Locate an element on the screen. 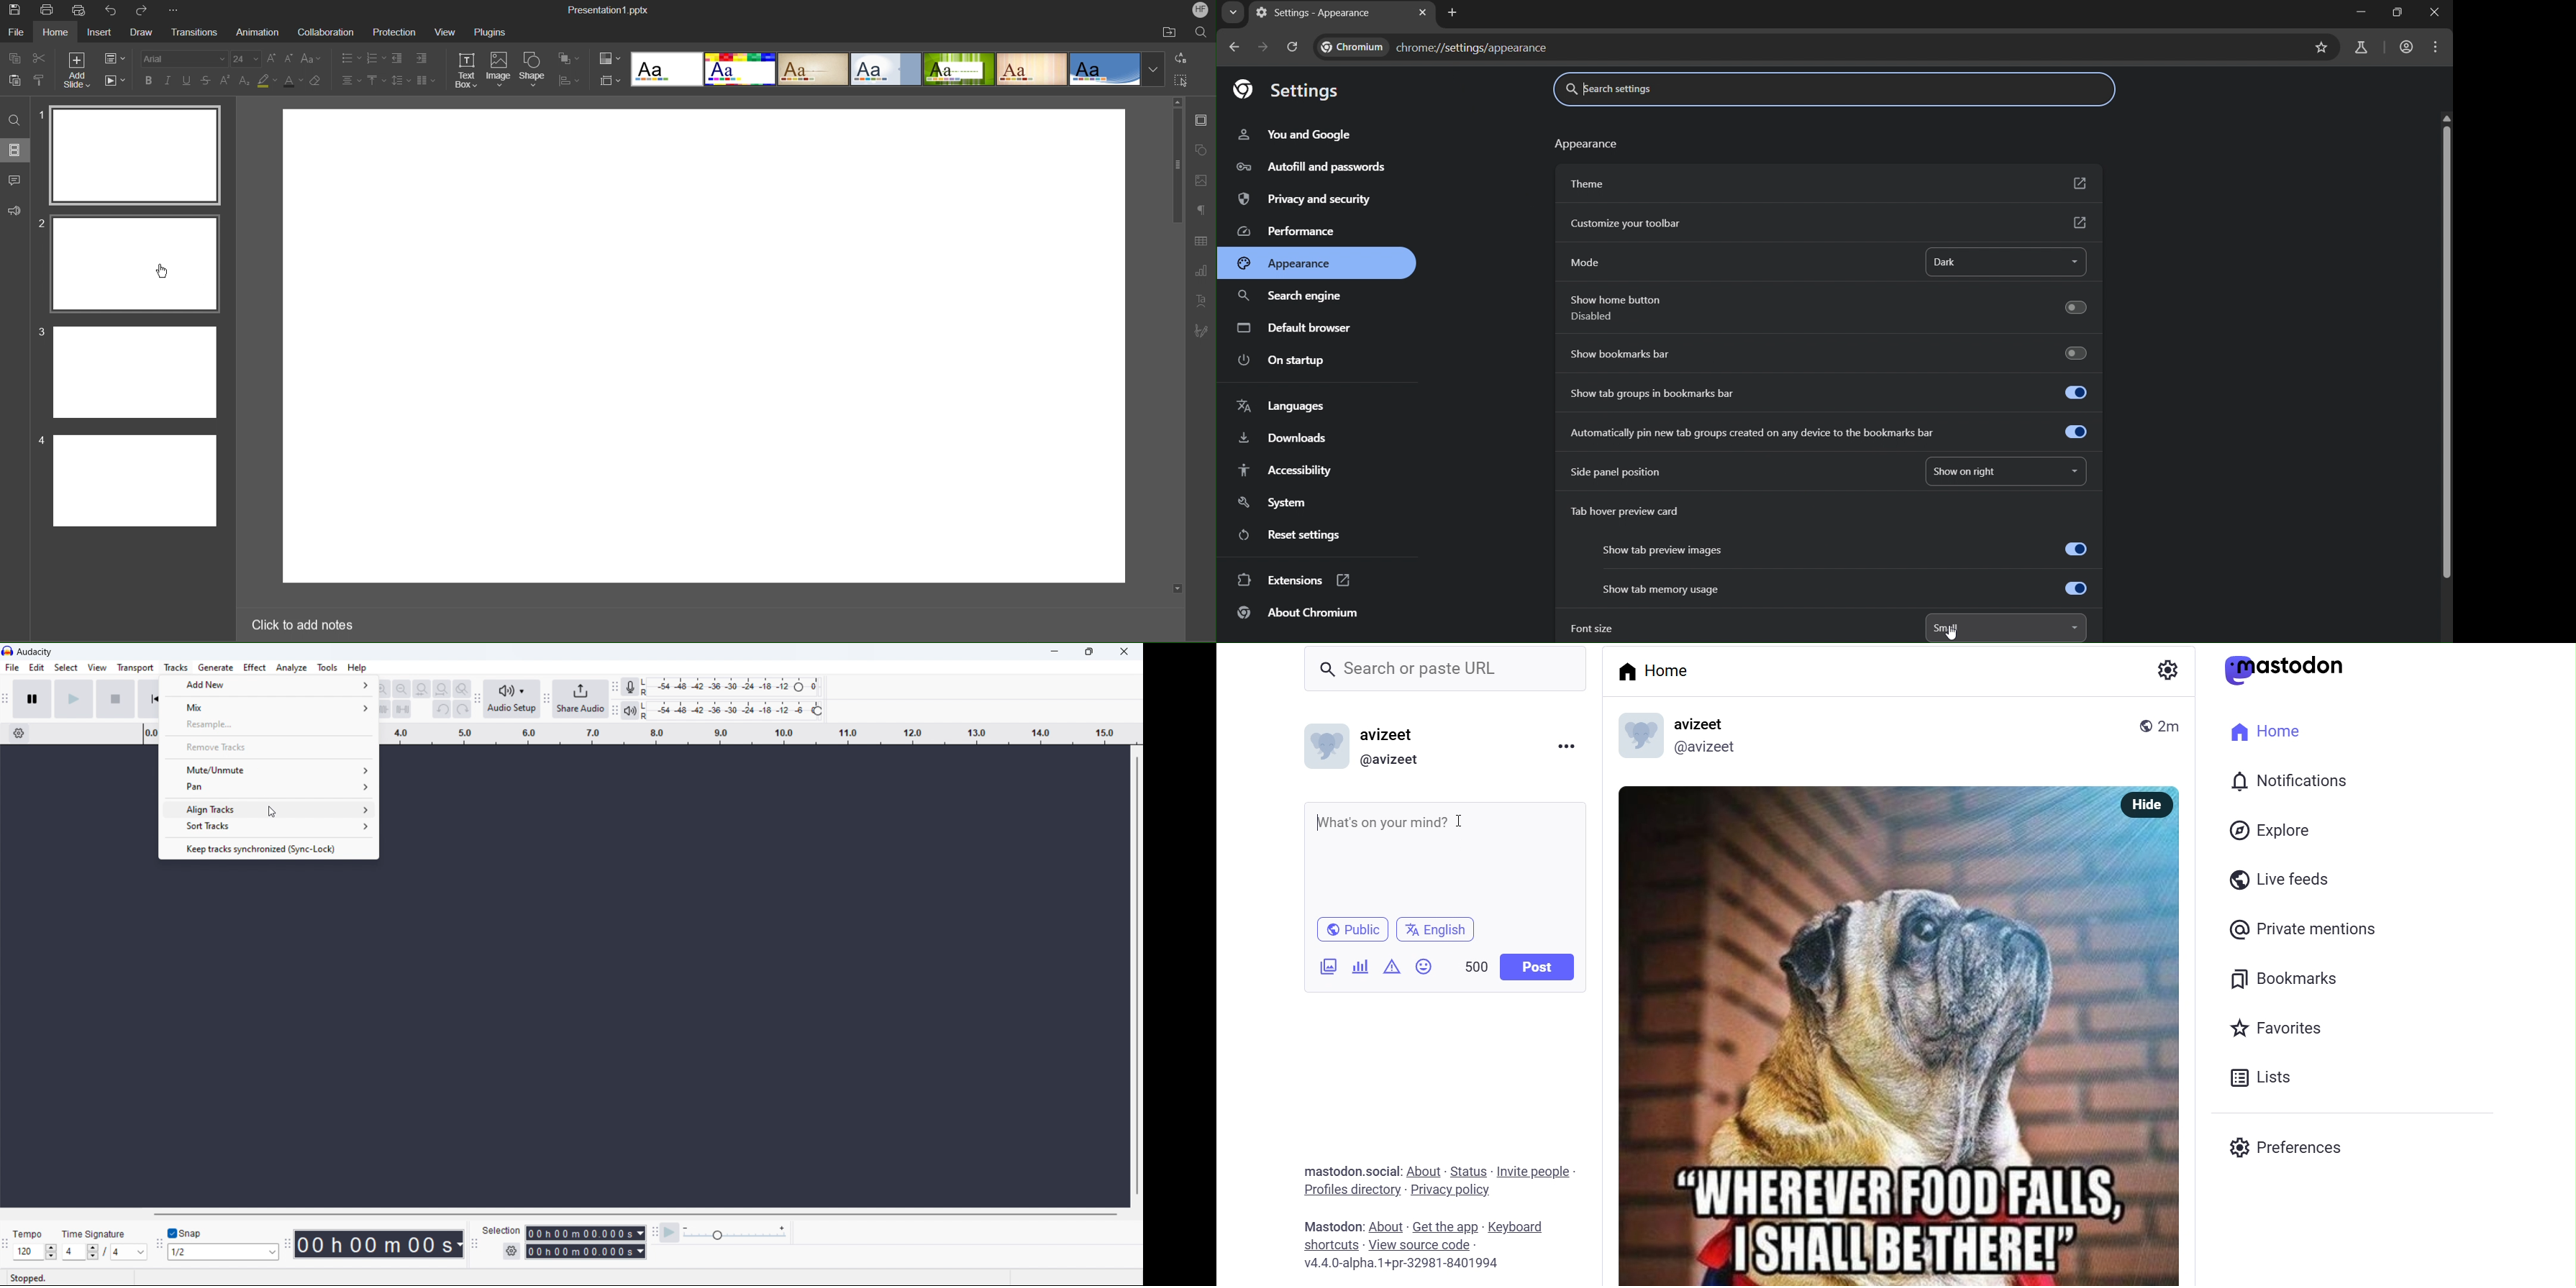  dark is located at coordinates (1972, 263).